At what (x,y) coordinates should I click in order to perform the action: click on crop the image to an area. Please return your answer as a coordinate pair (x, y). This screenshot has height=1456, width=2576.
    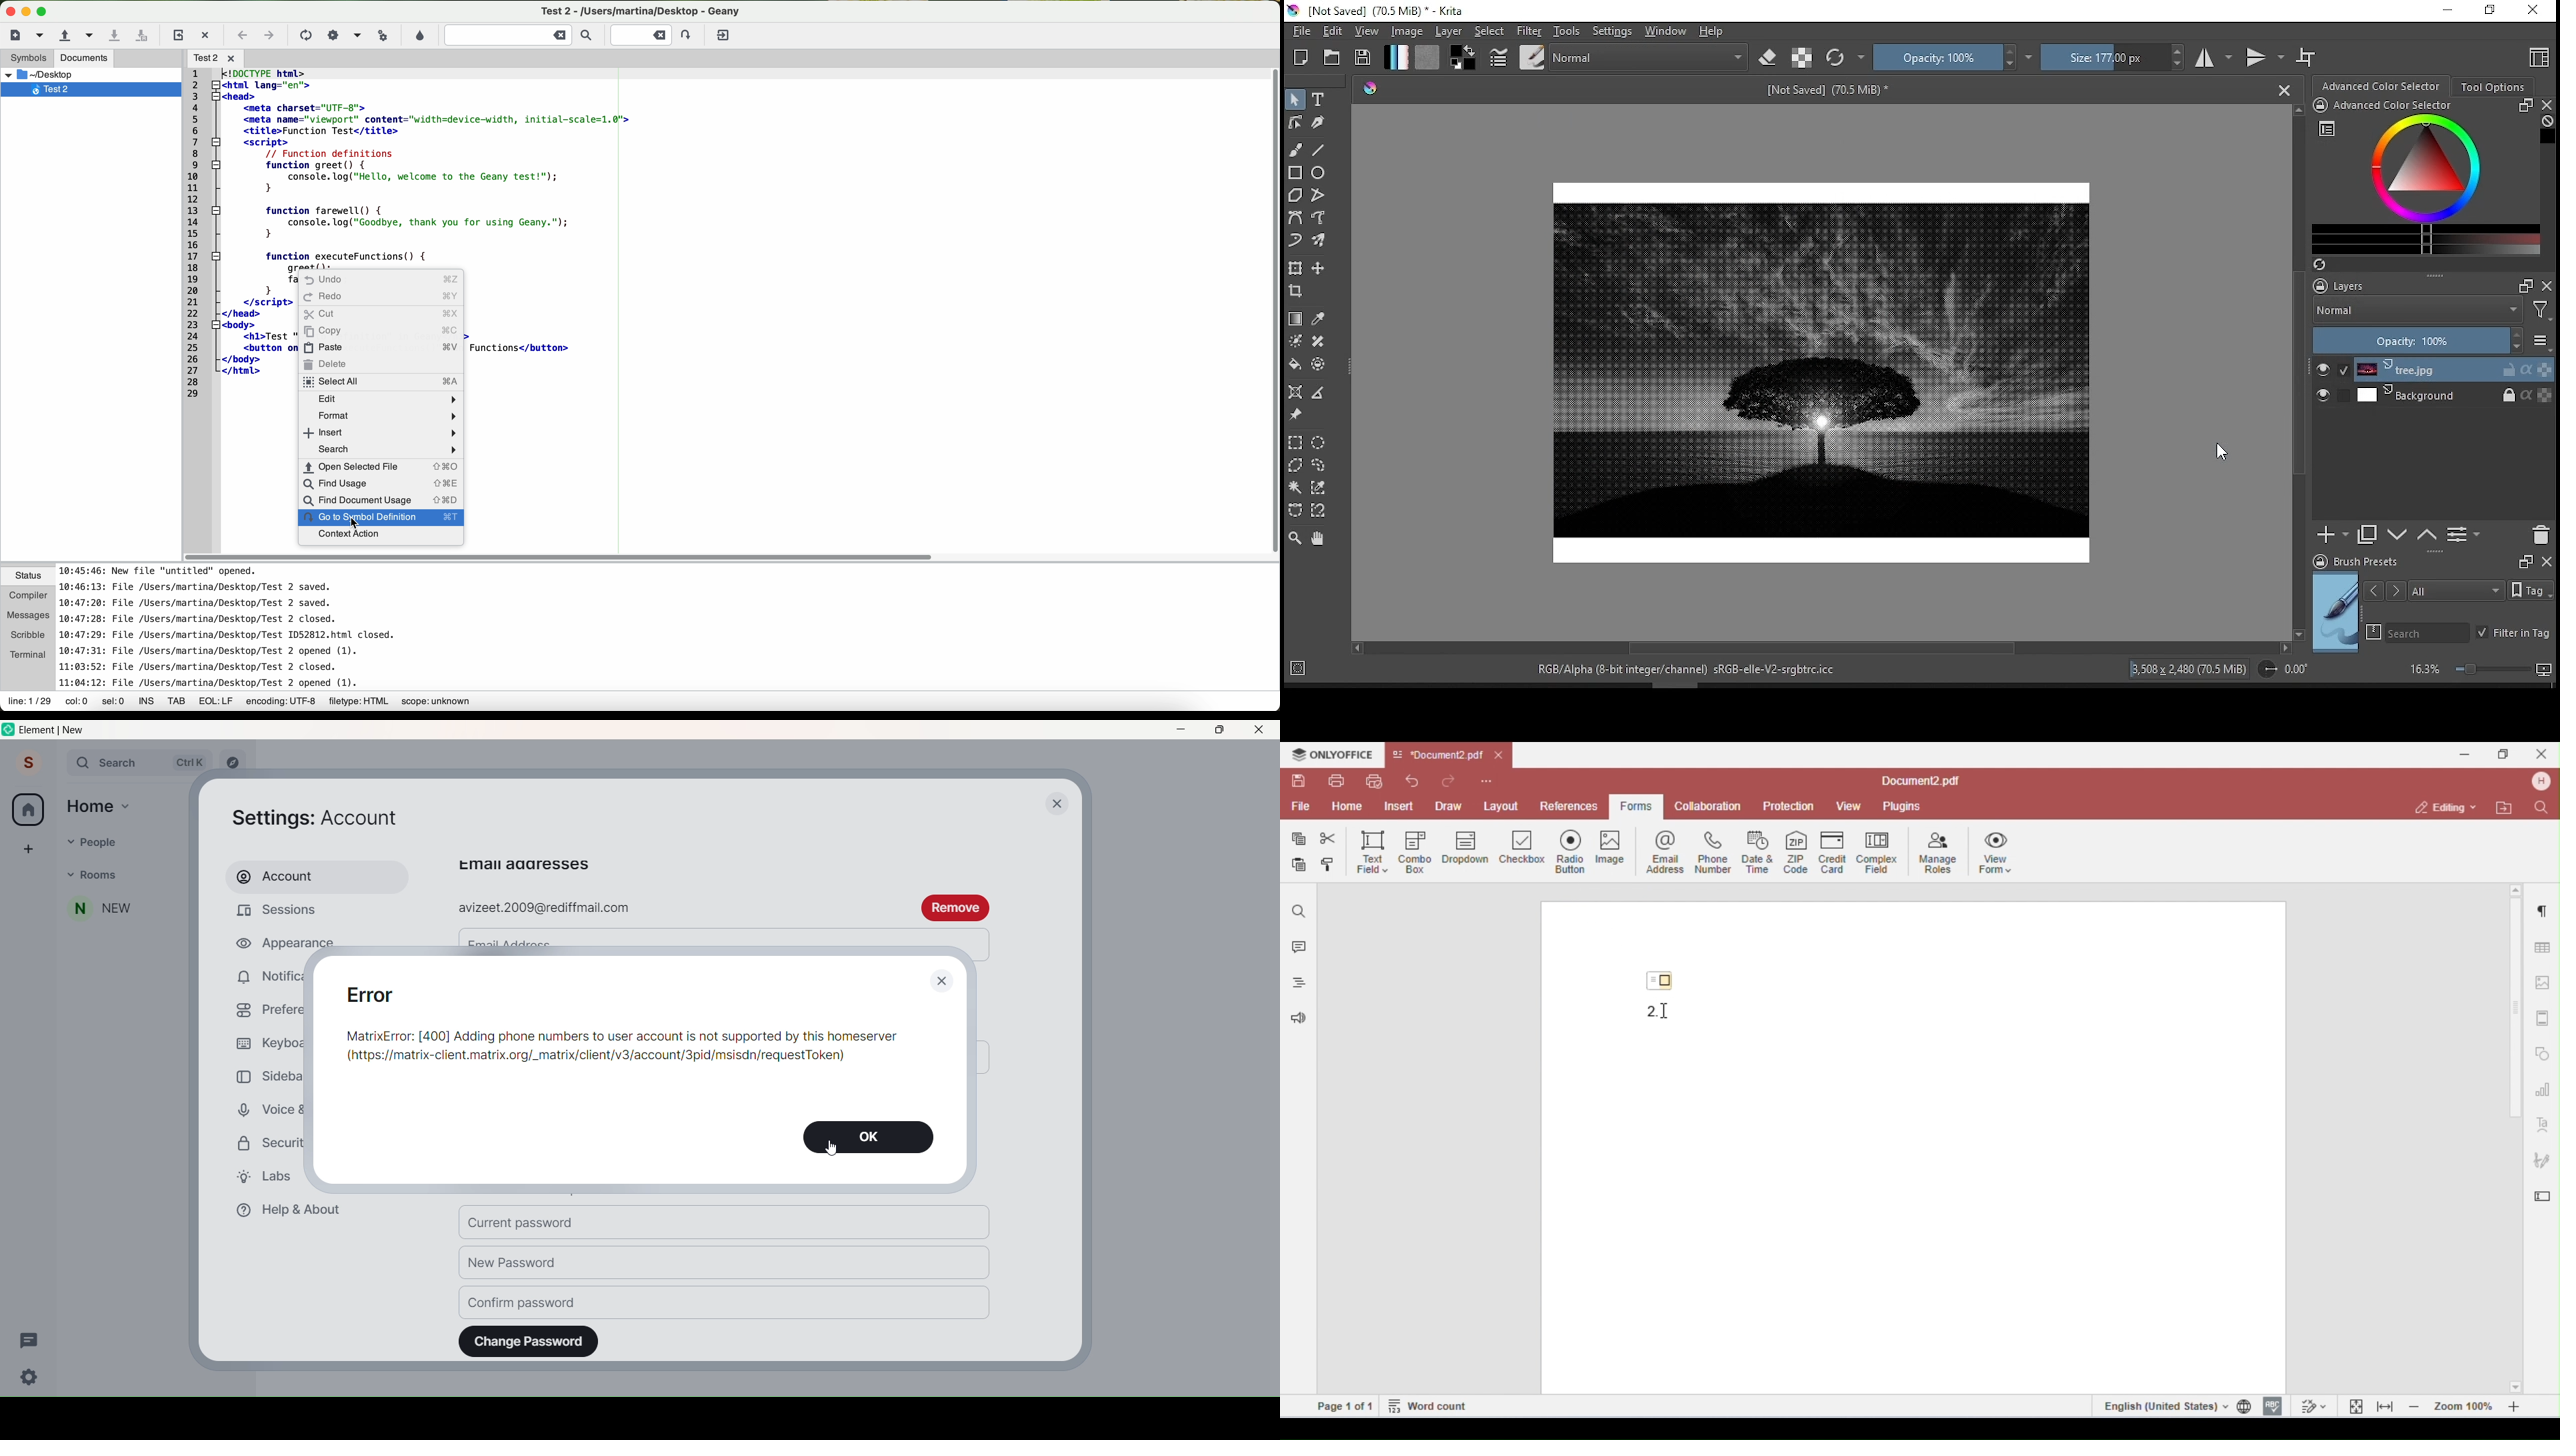
    Looking at the image, I should click on (1295, 292).